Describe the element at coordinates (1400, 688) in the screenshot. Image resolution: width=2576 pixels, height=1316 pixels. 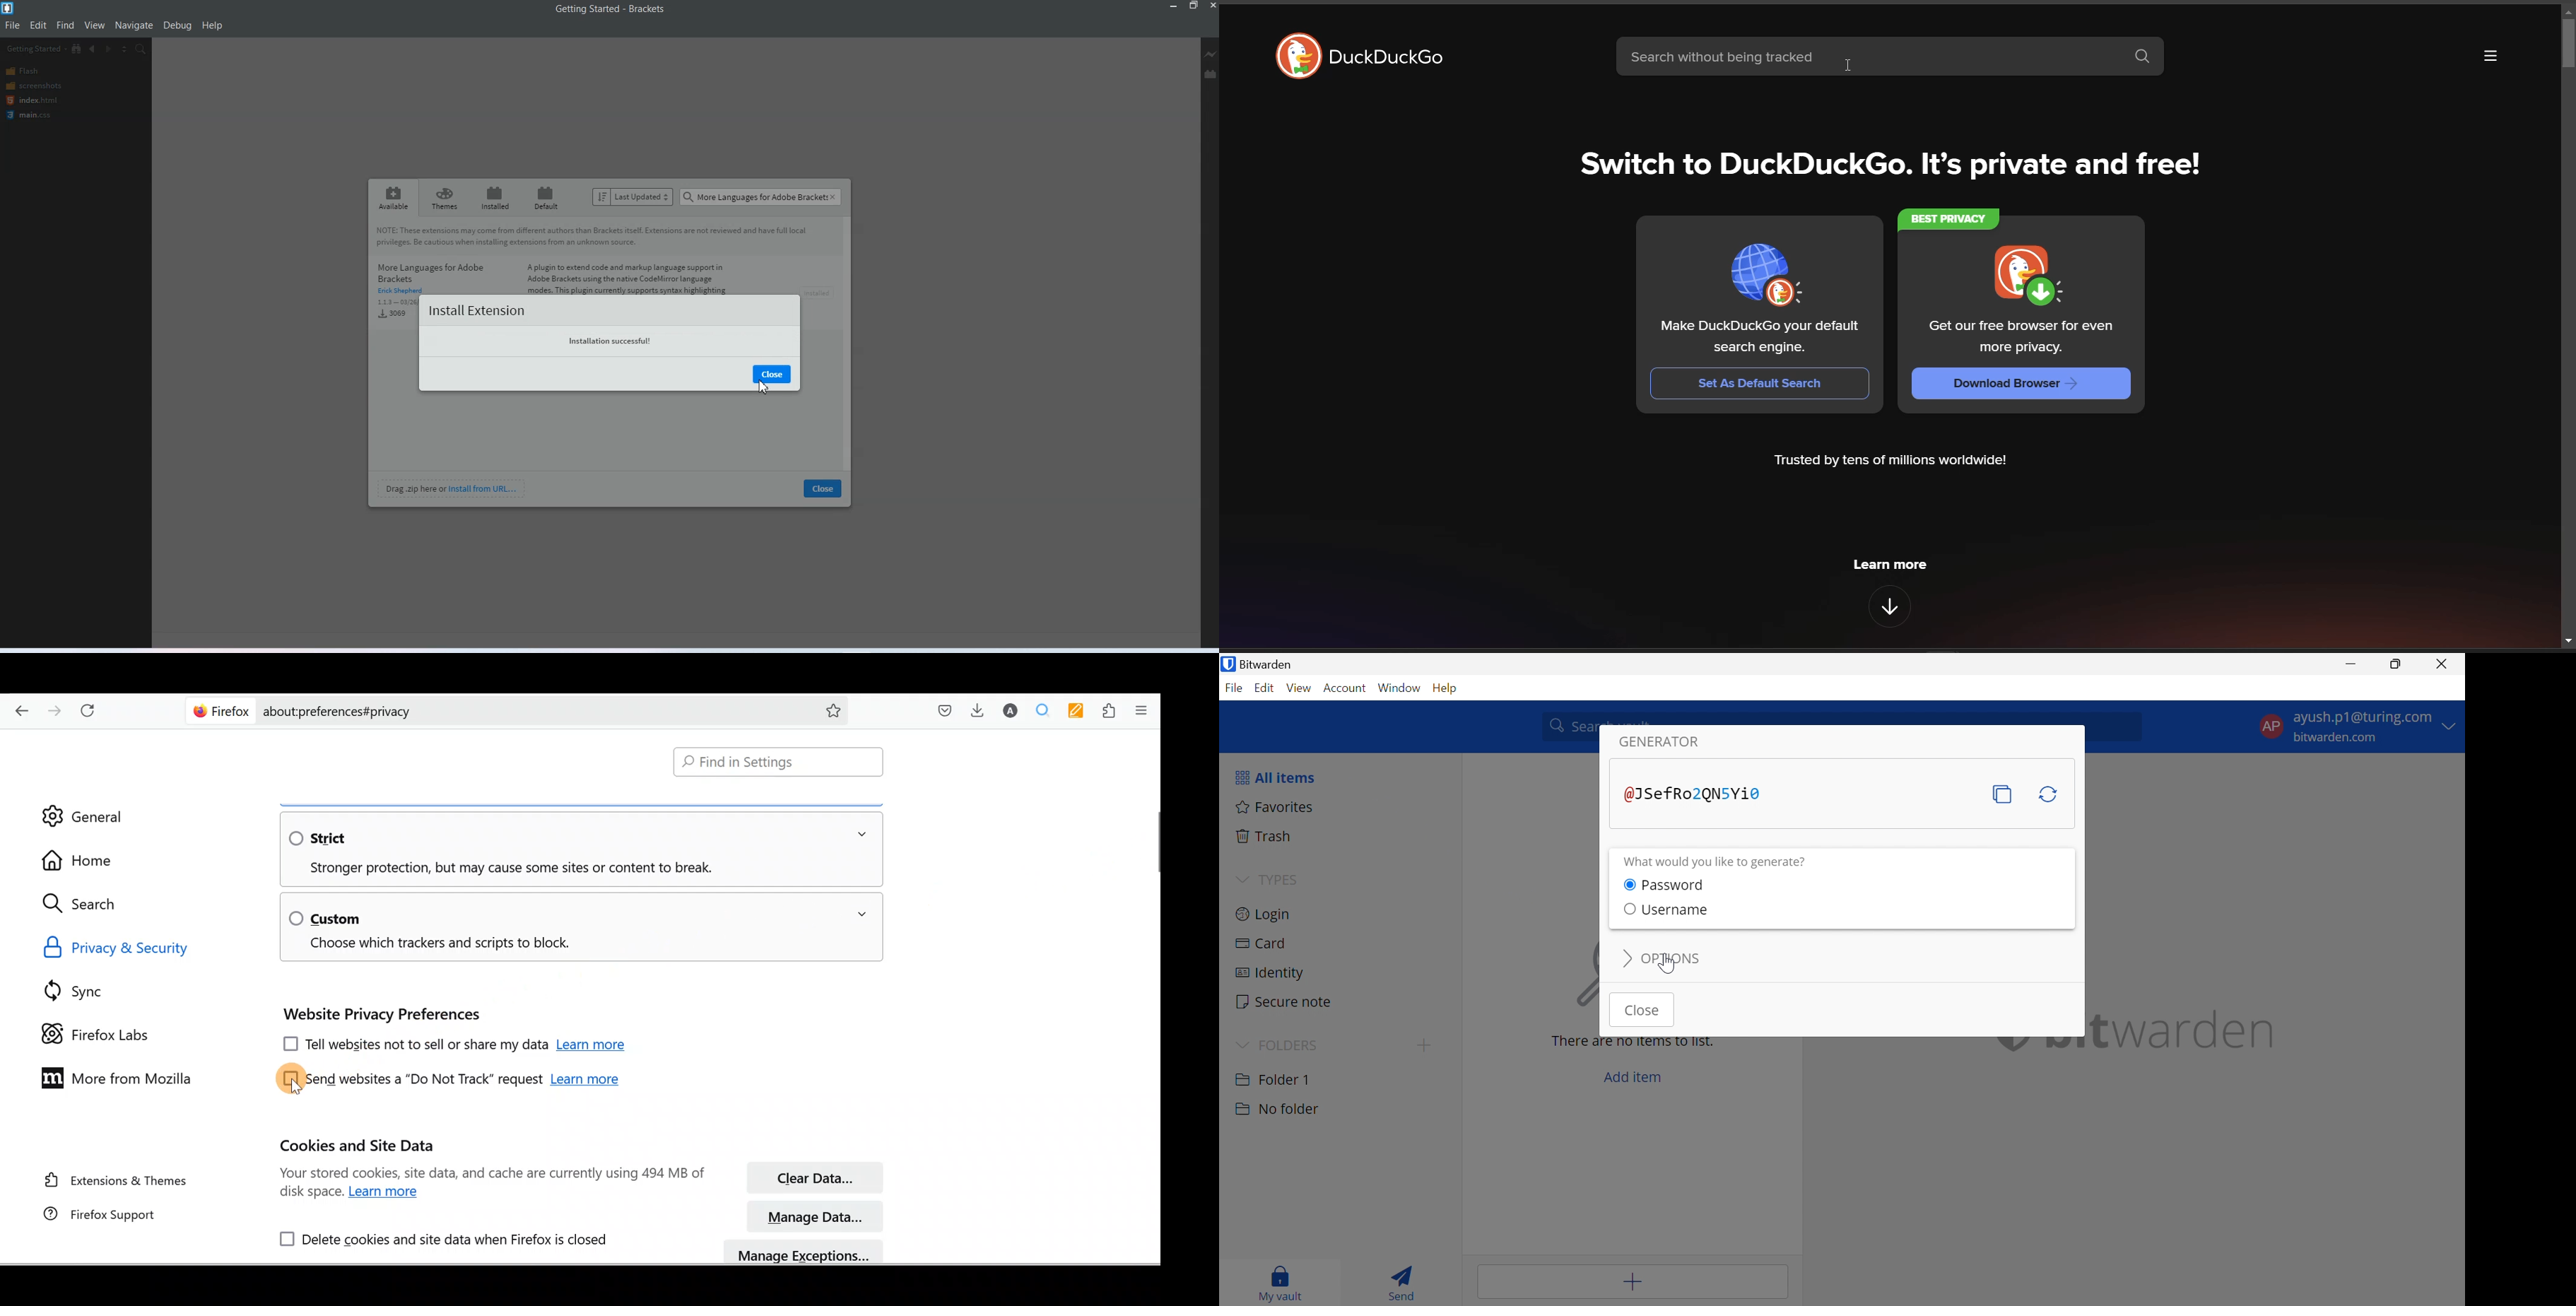
I see `Window` at that location.